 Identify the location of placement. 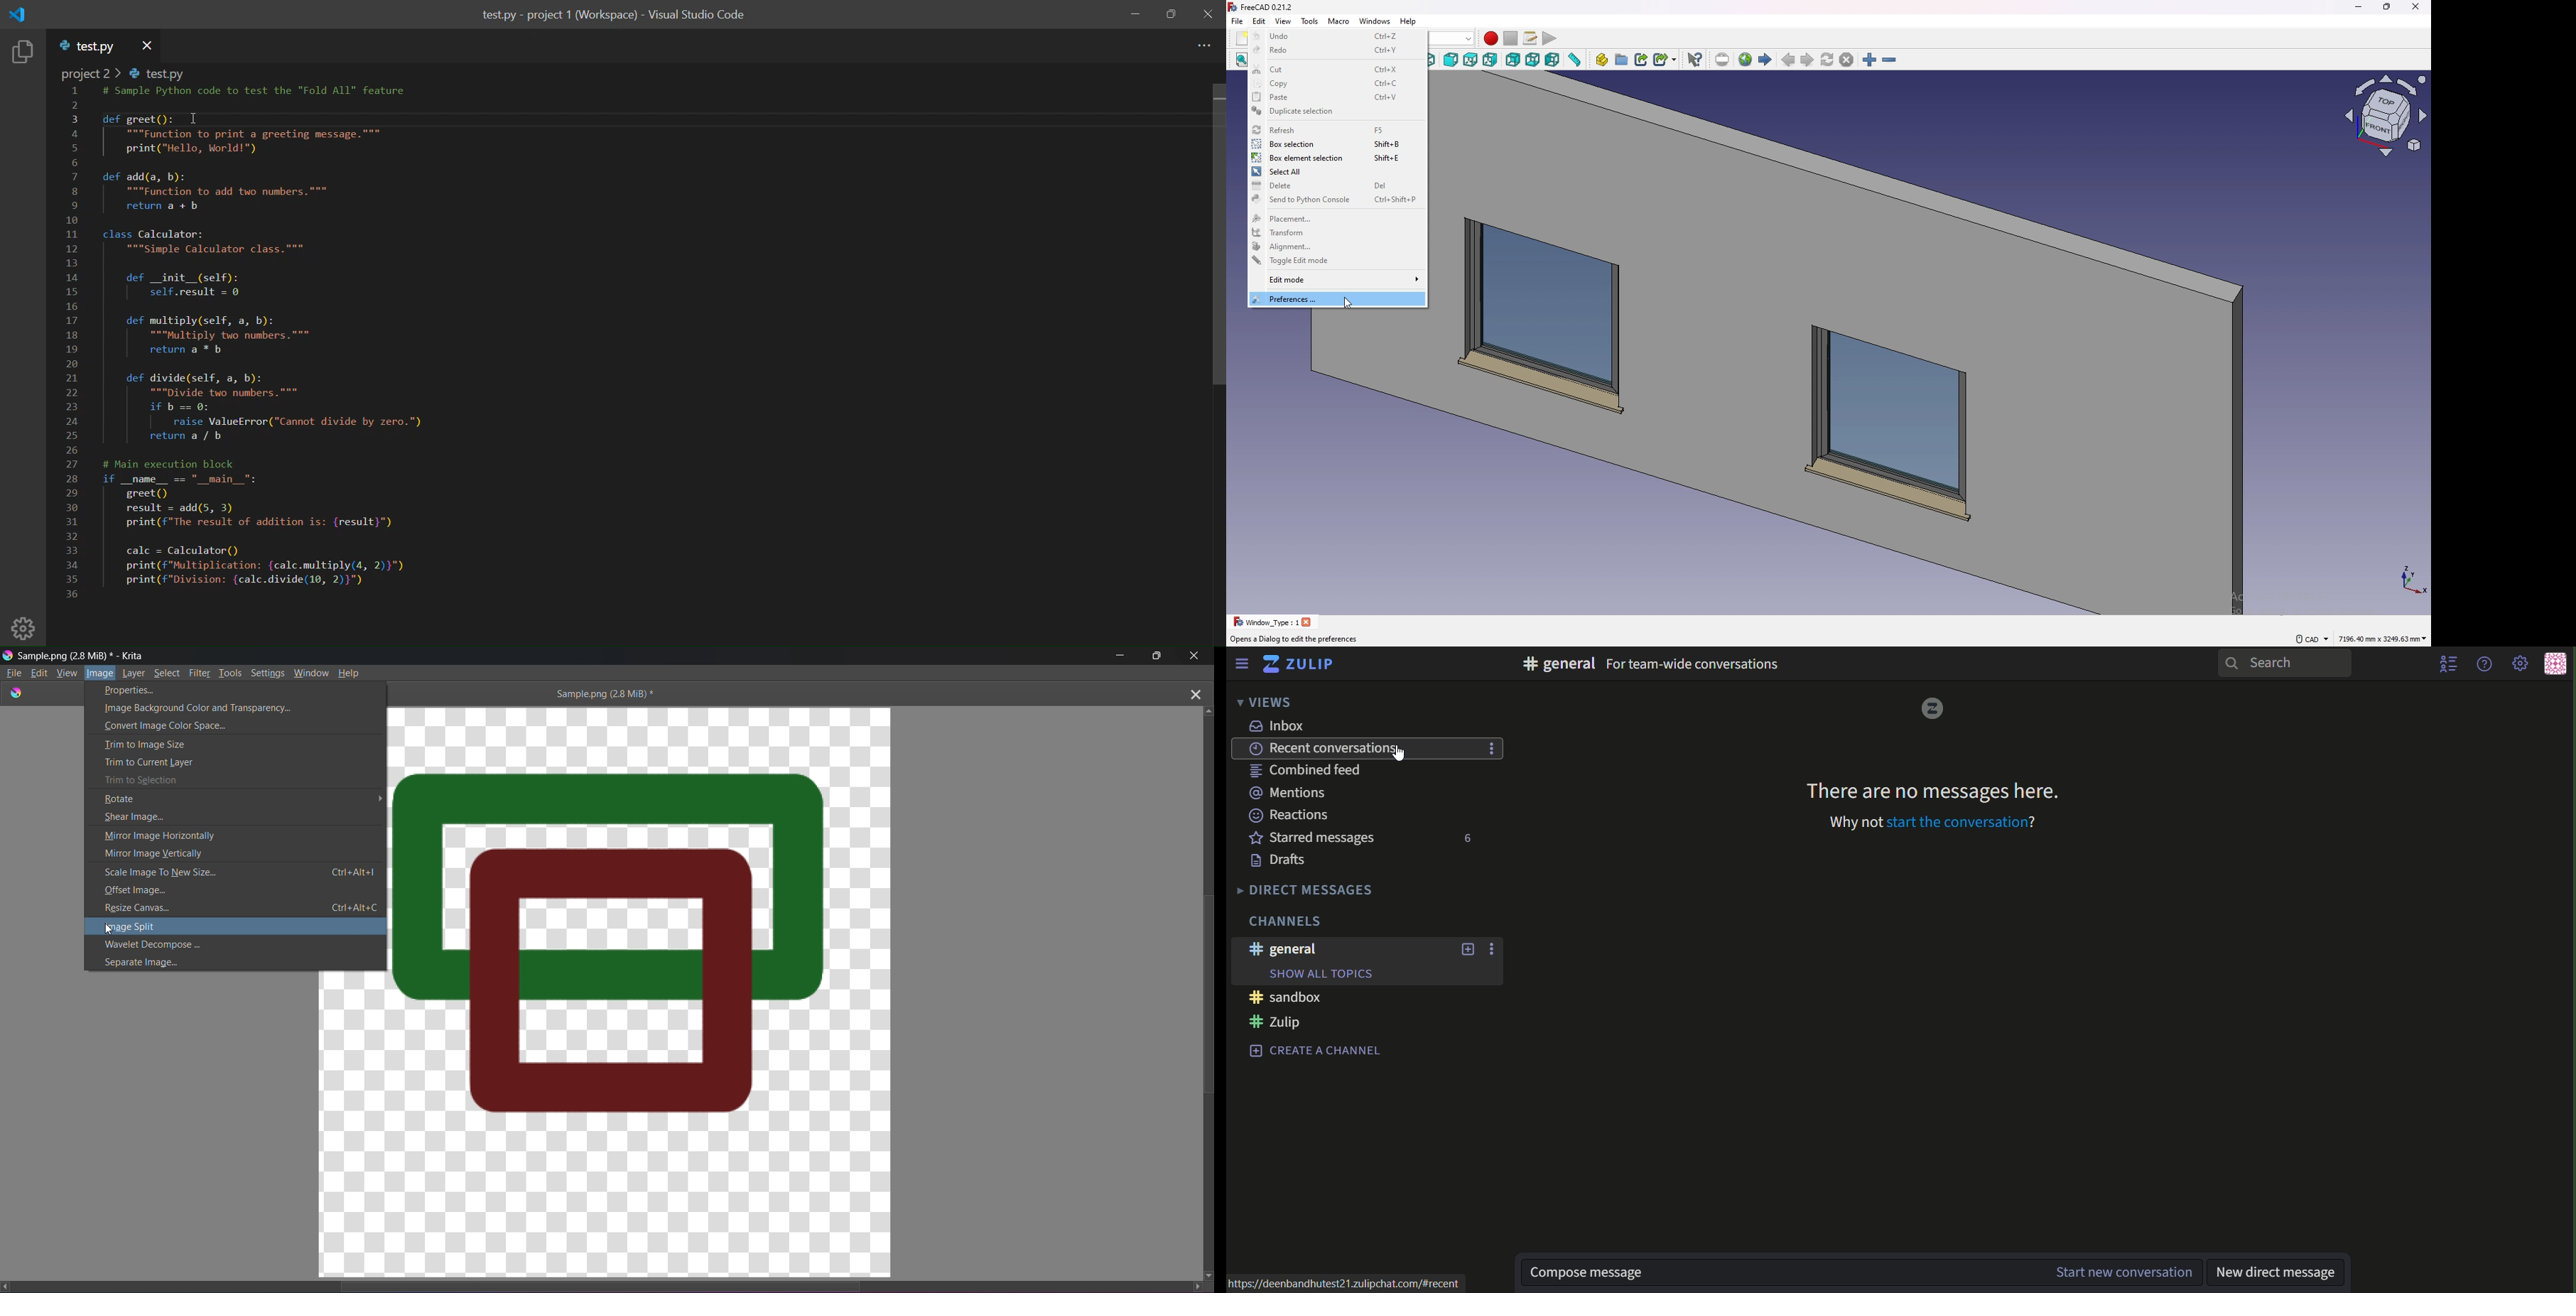
(1336, 218).